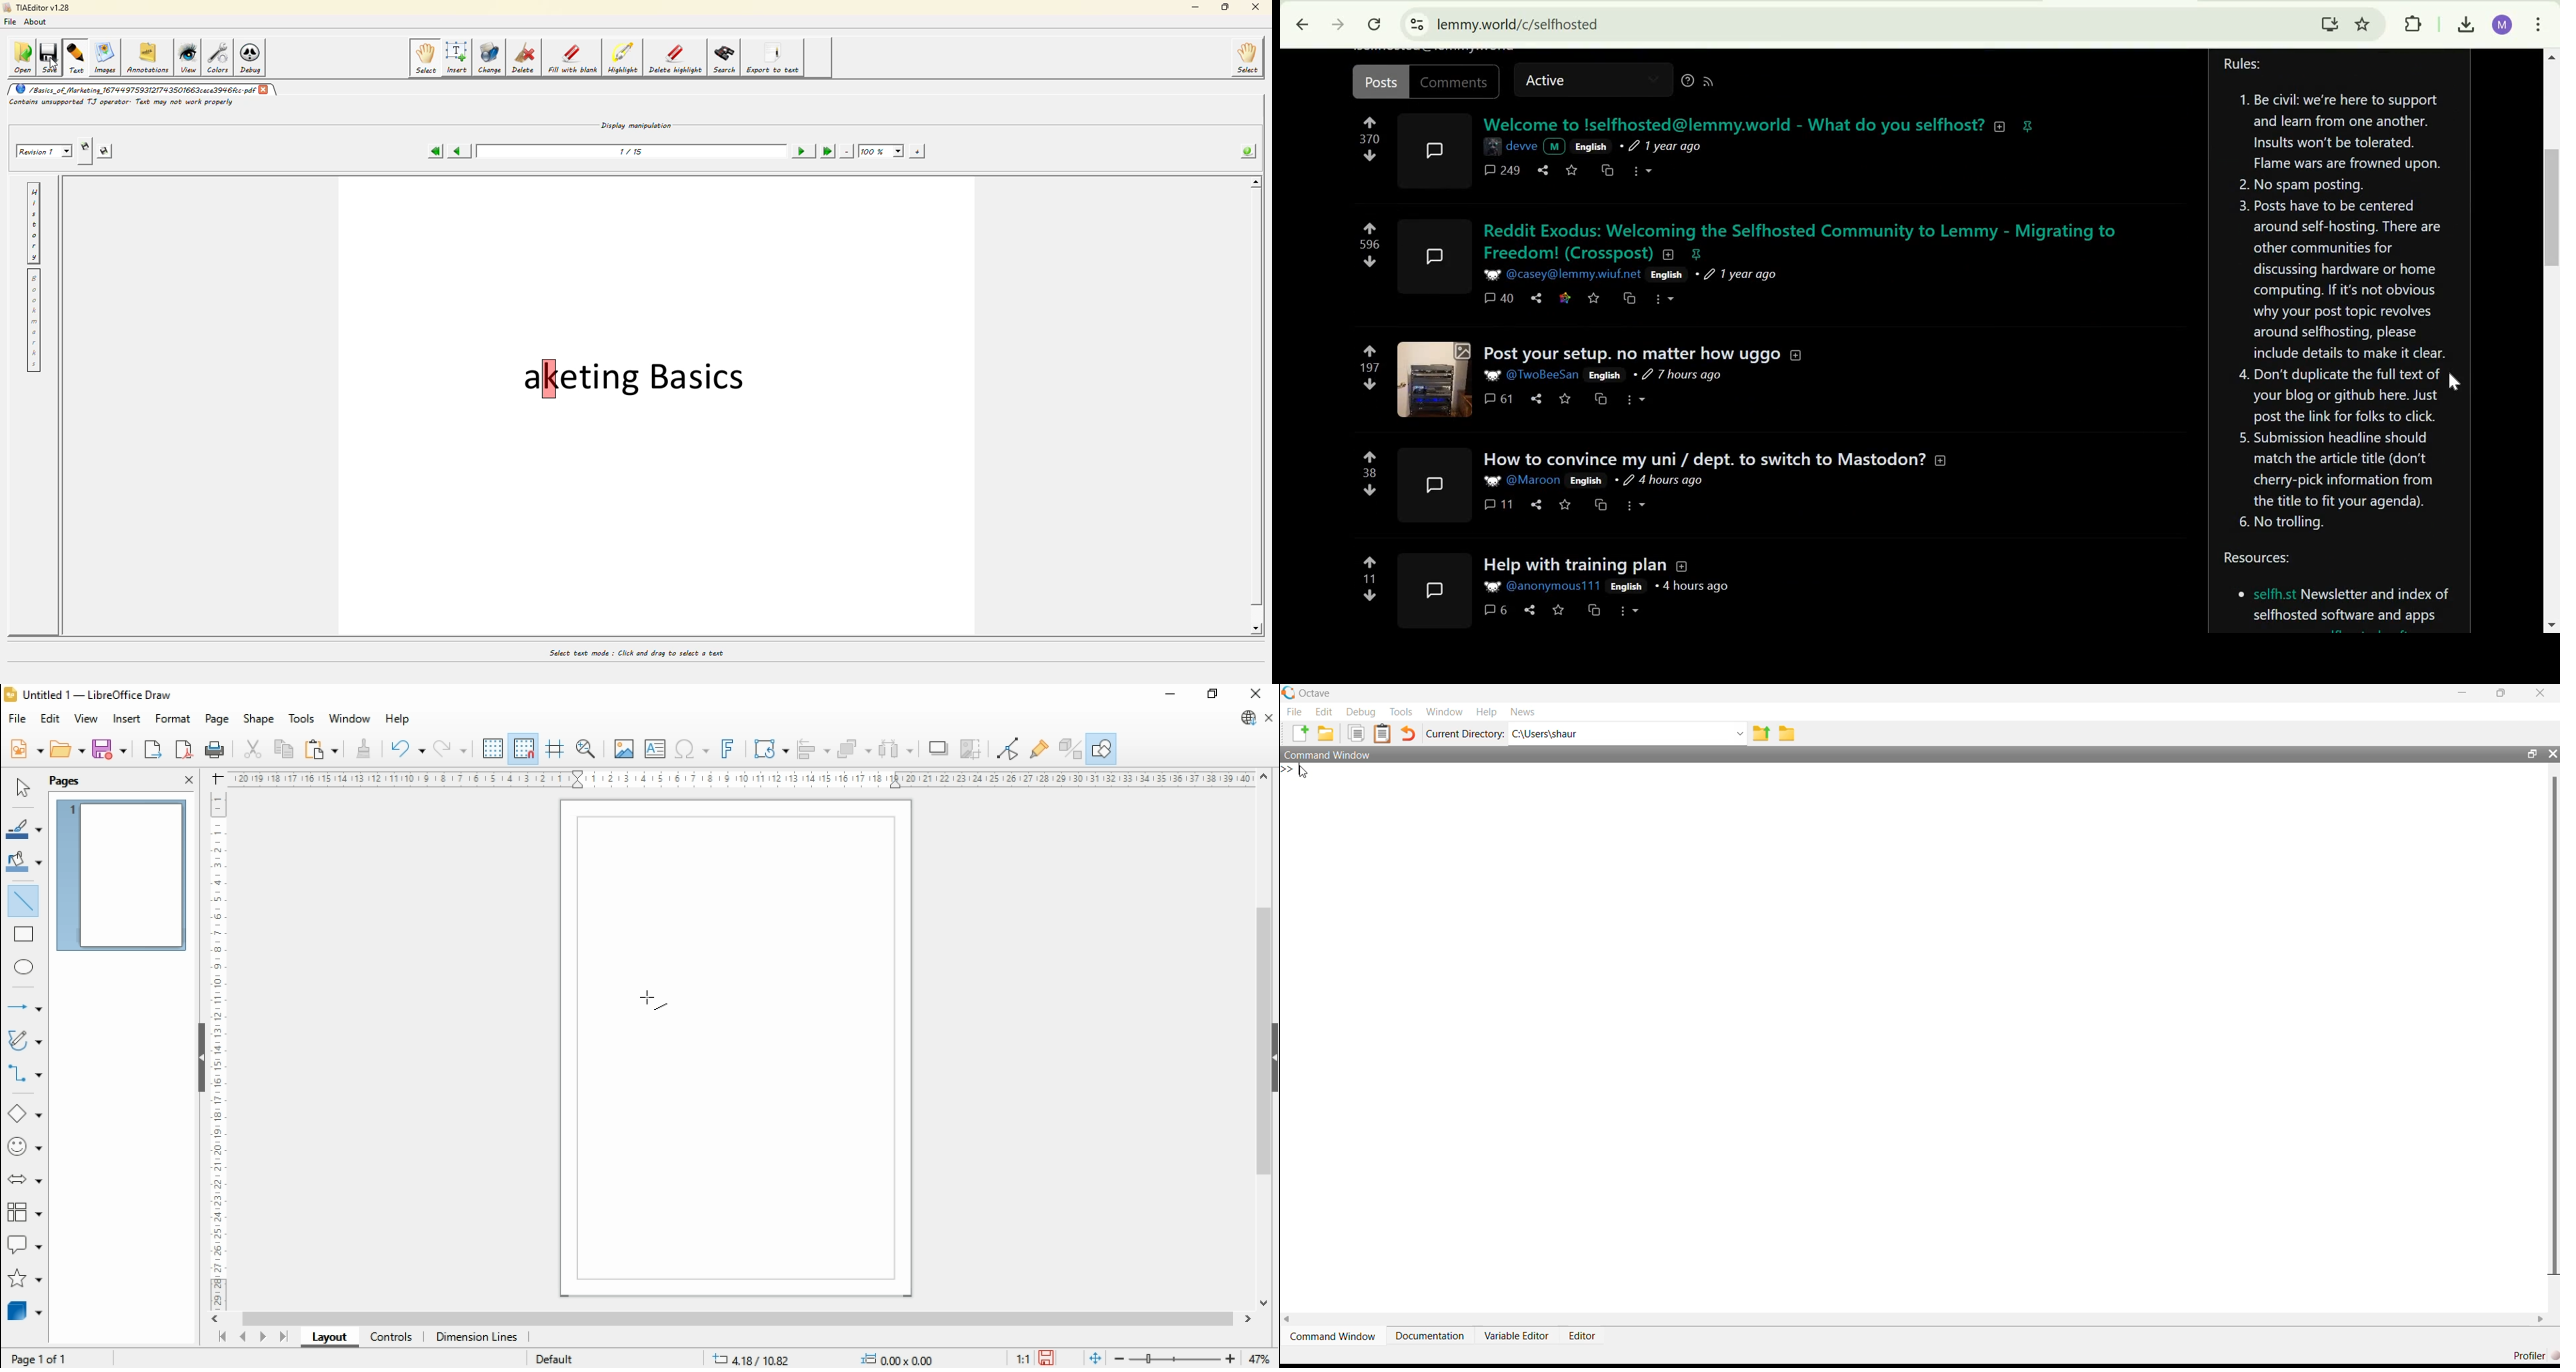  What do you see at coordinates (327, 1336) in the screenshot?
I see `layout` at bounding box center [327, 1336].